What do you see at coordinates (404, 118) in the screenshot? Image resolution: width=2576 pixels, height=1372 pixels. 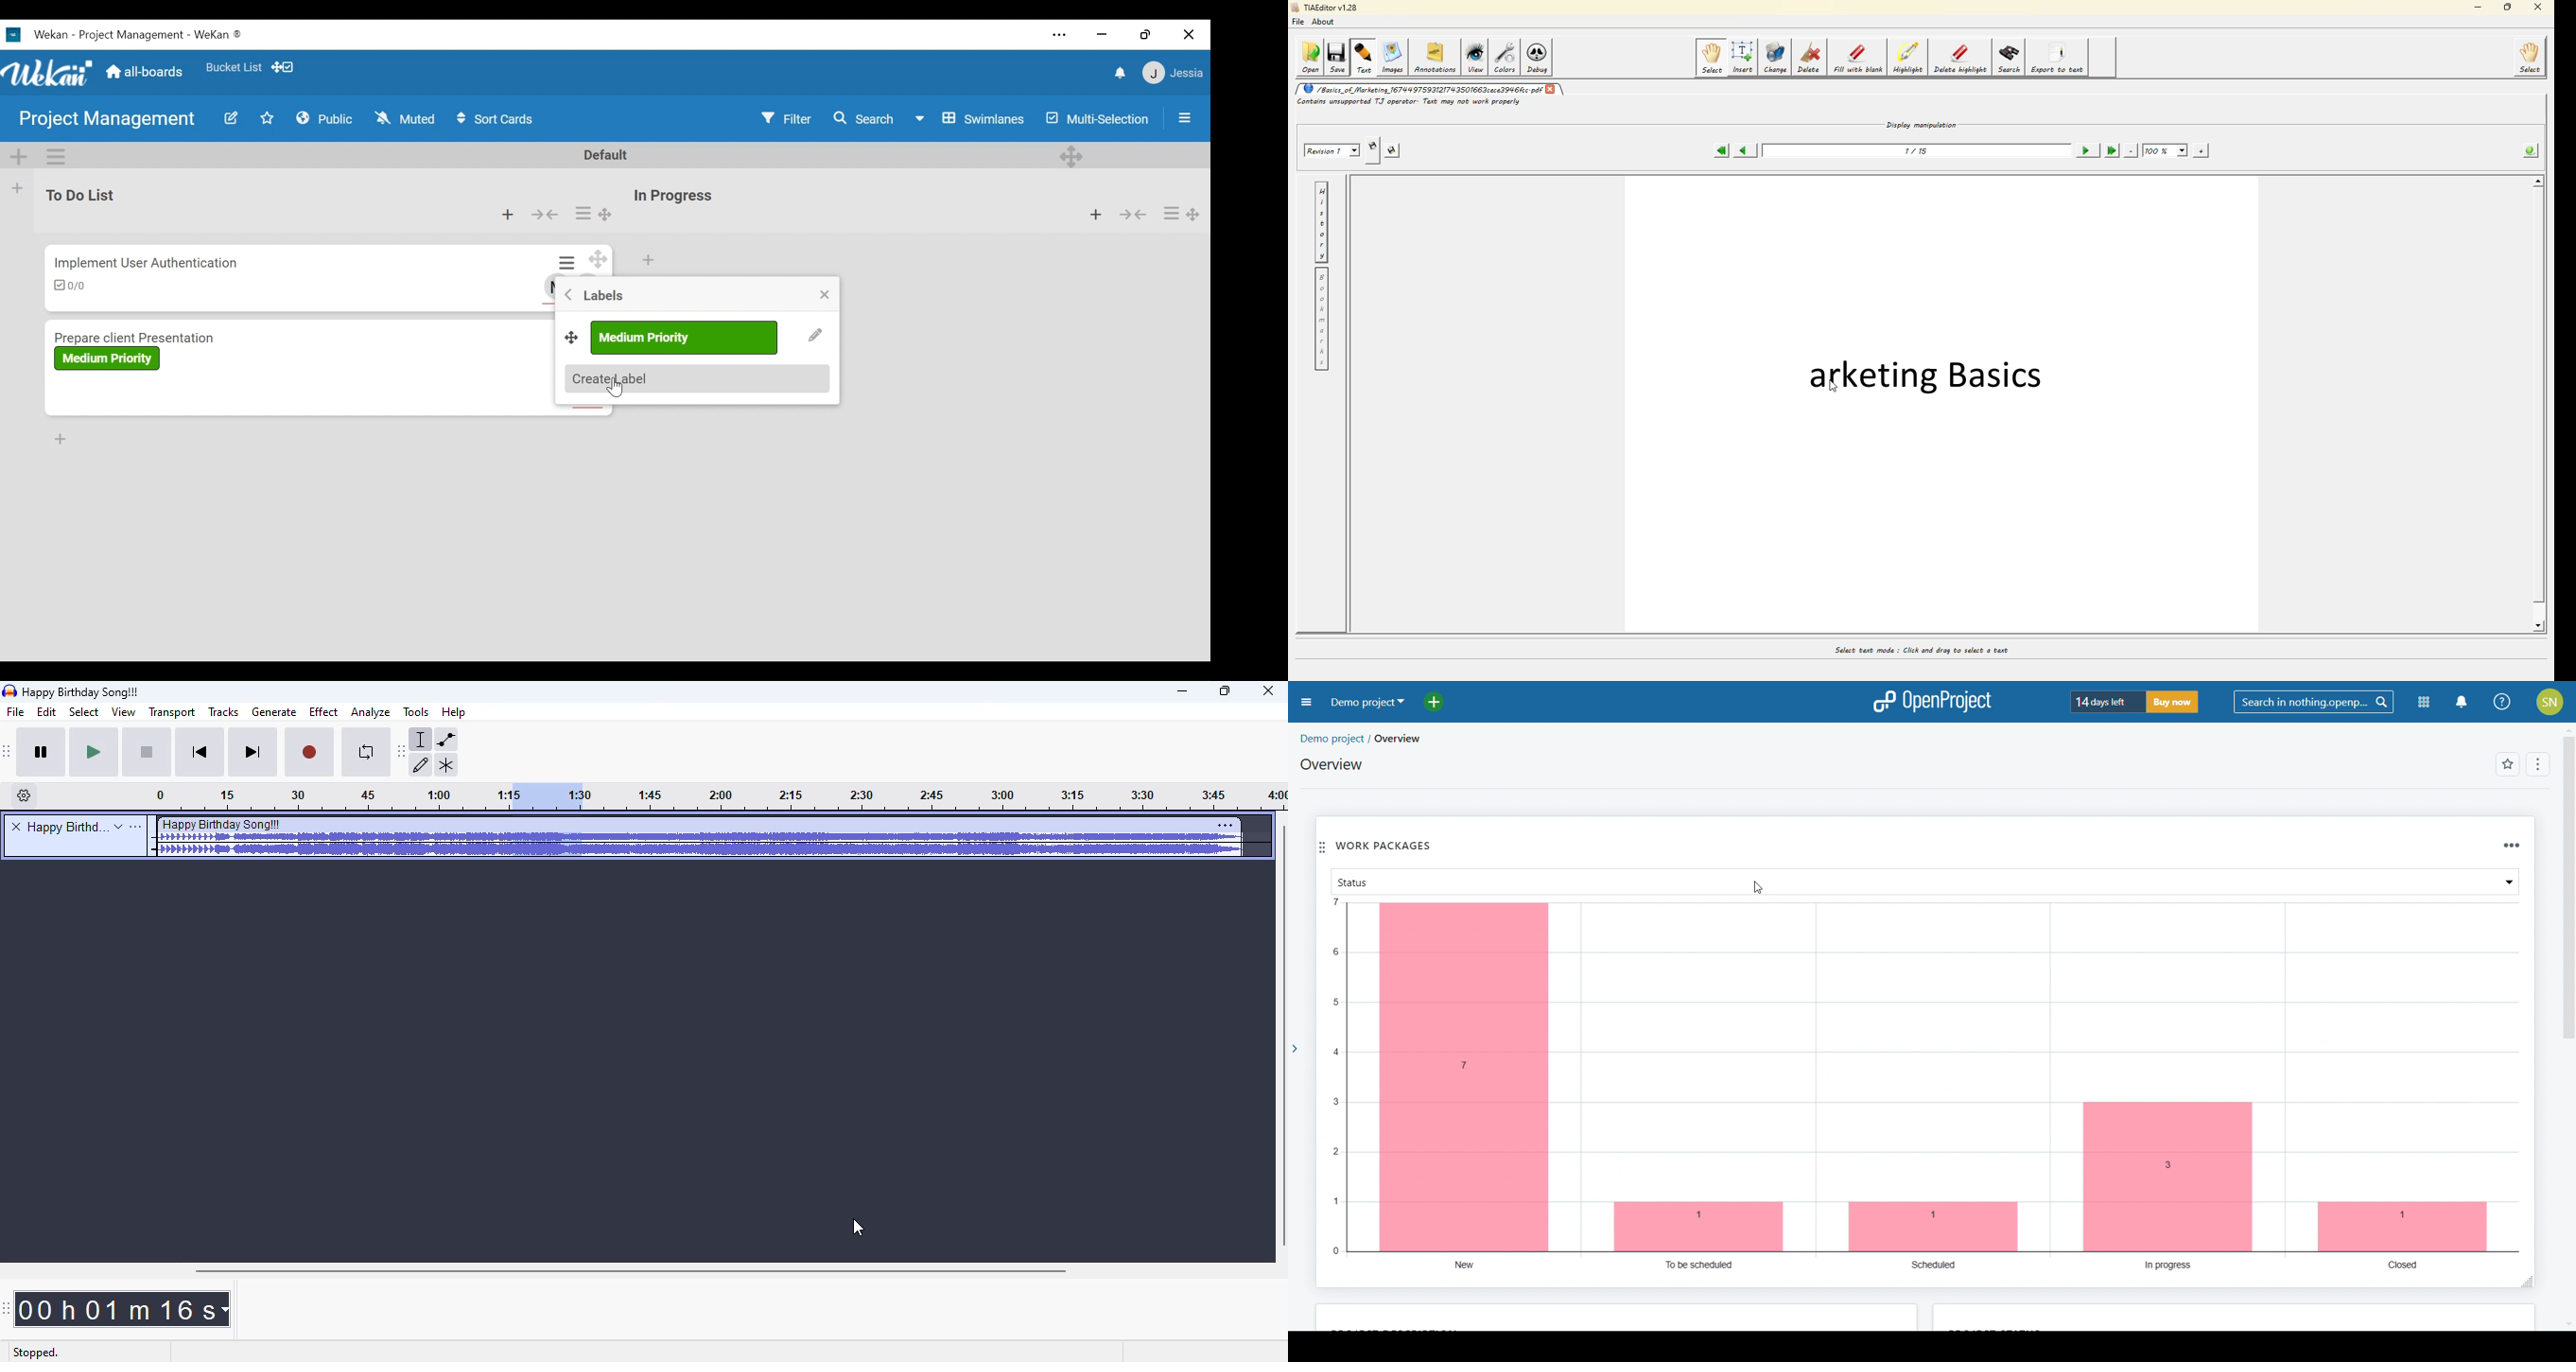 I see `Muted` at bounding box center [404, 118].